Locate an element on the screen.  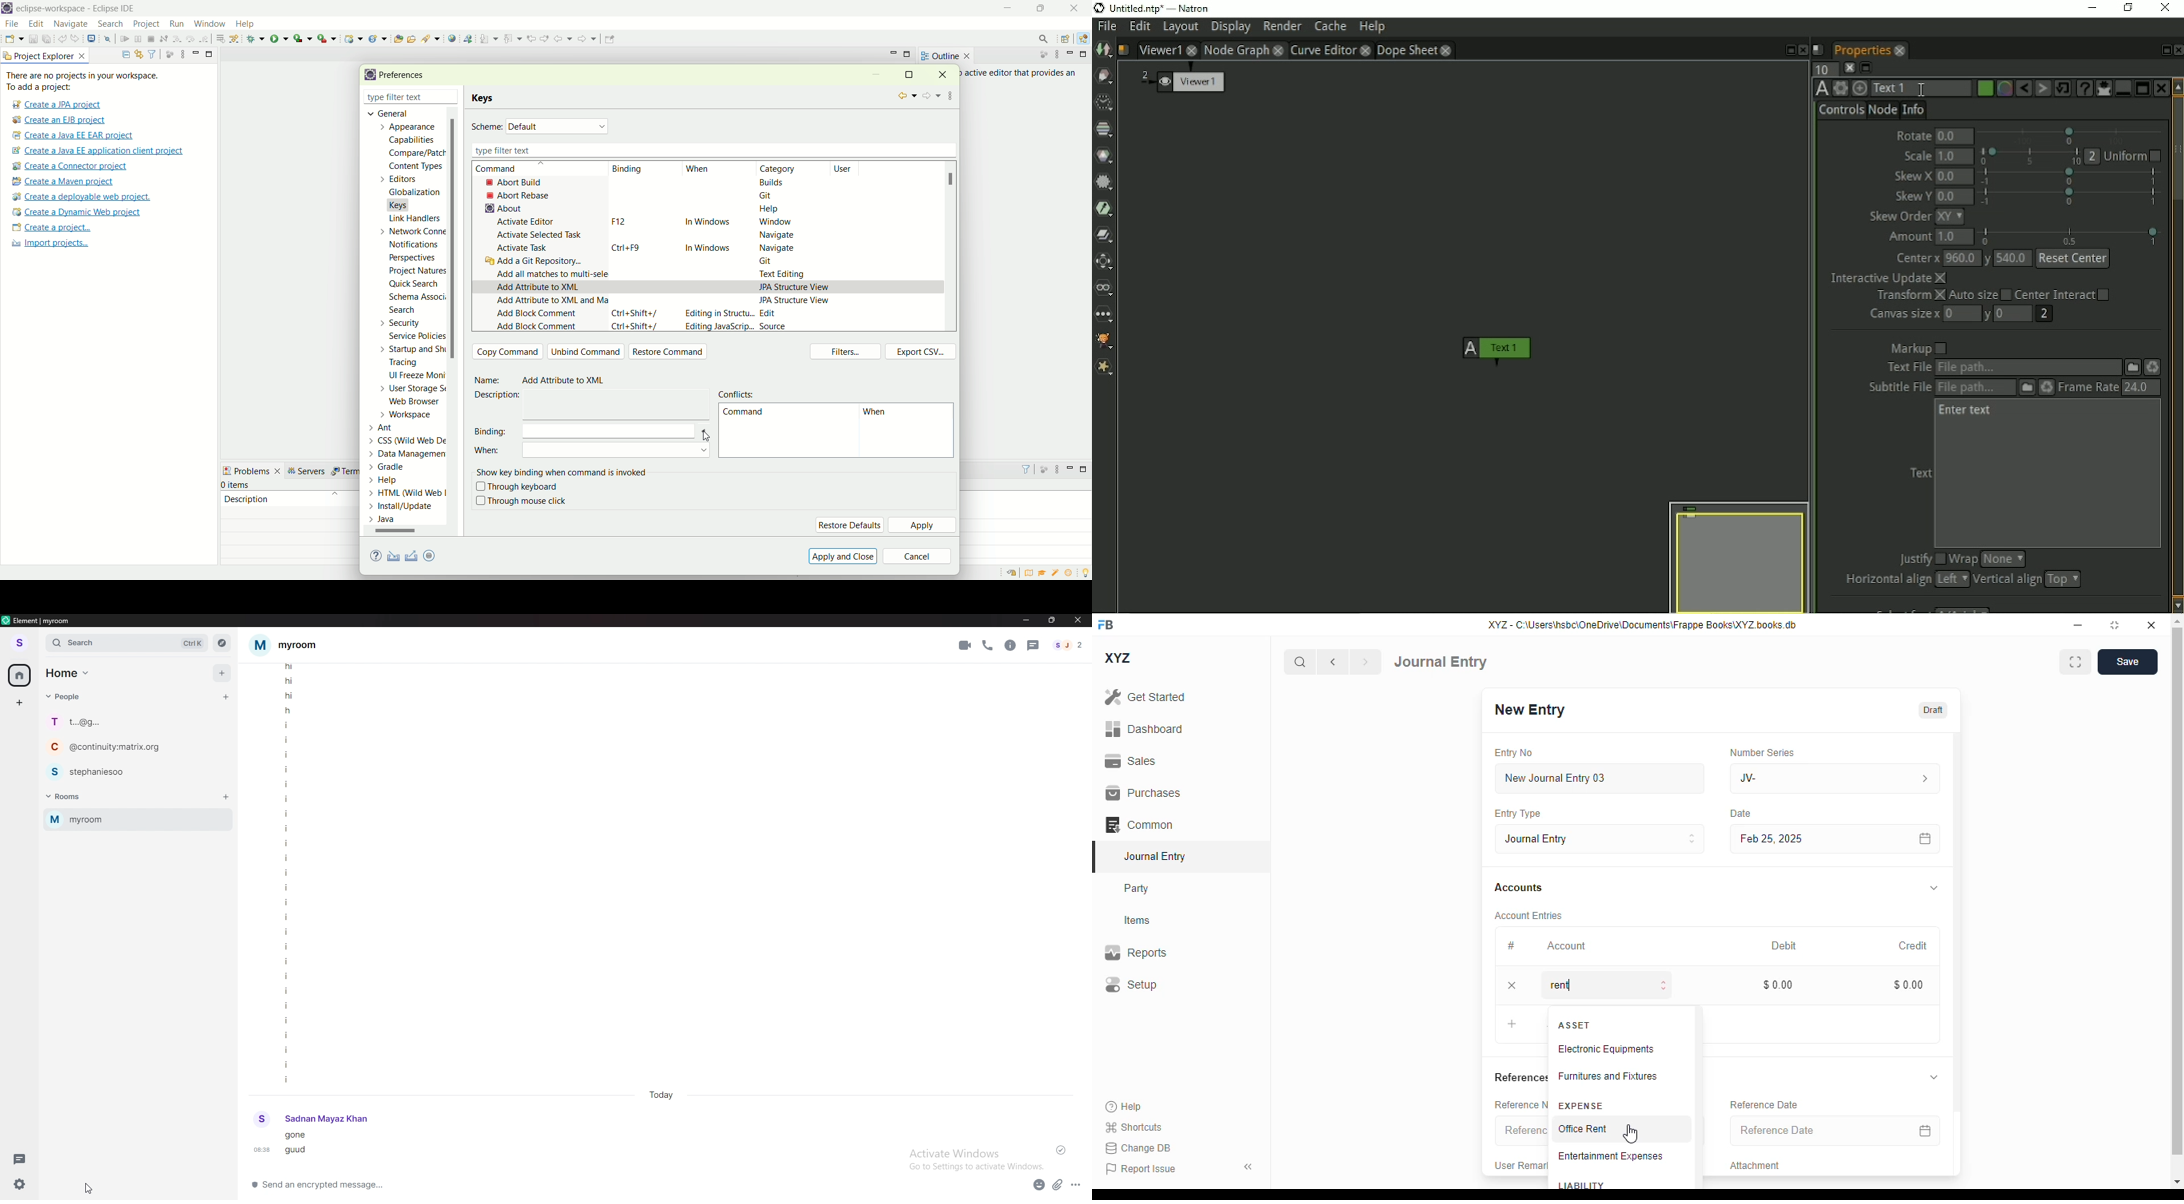
FB logo is located at coordinates (1106, 624).